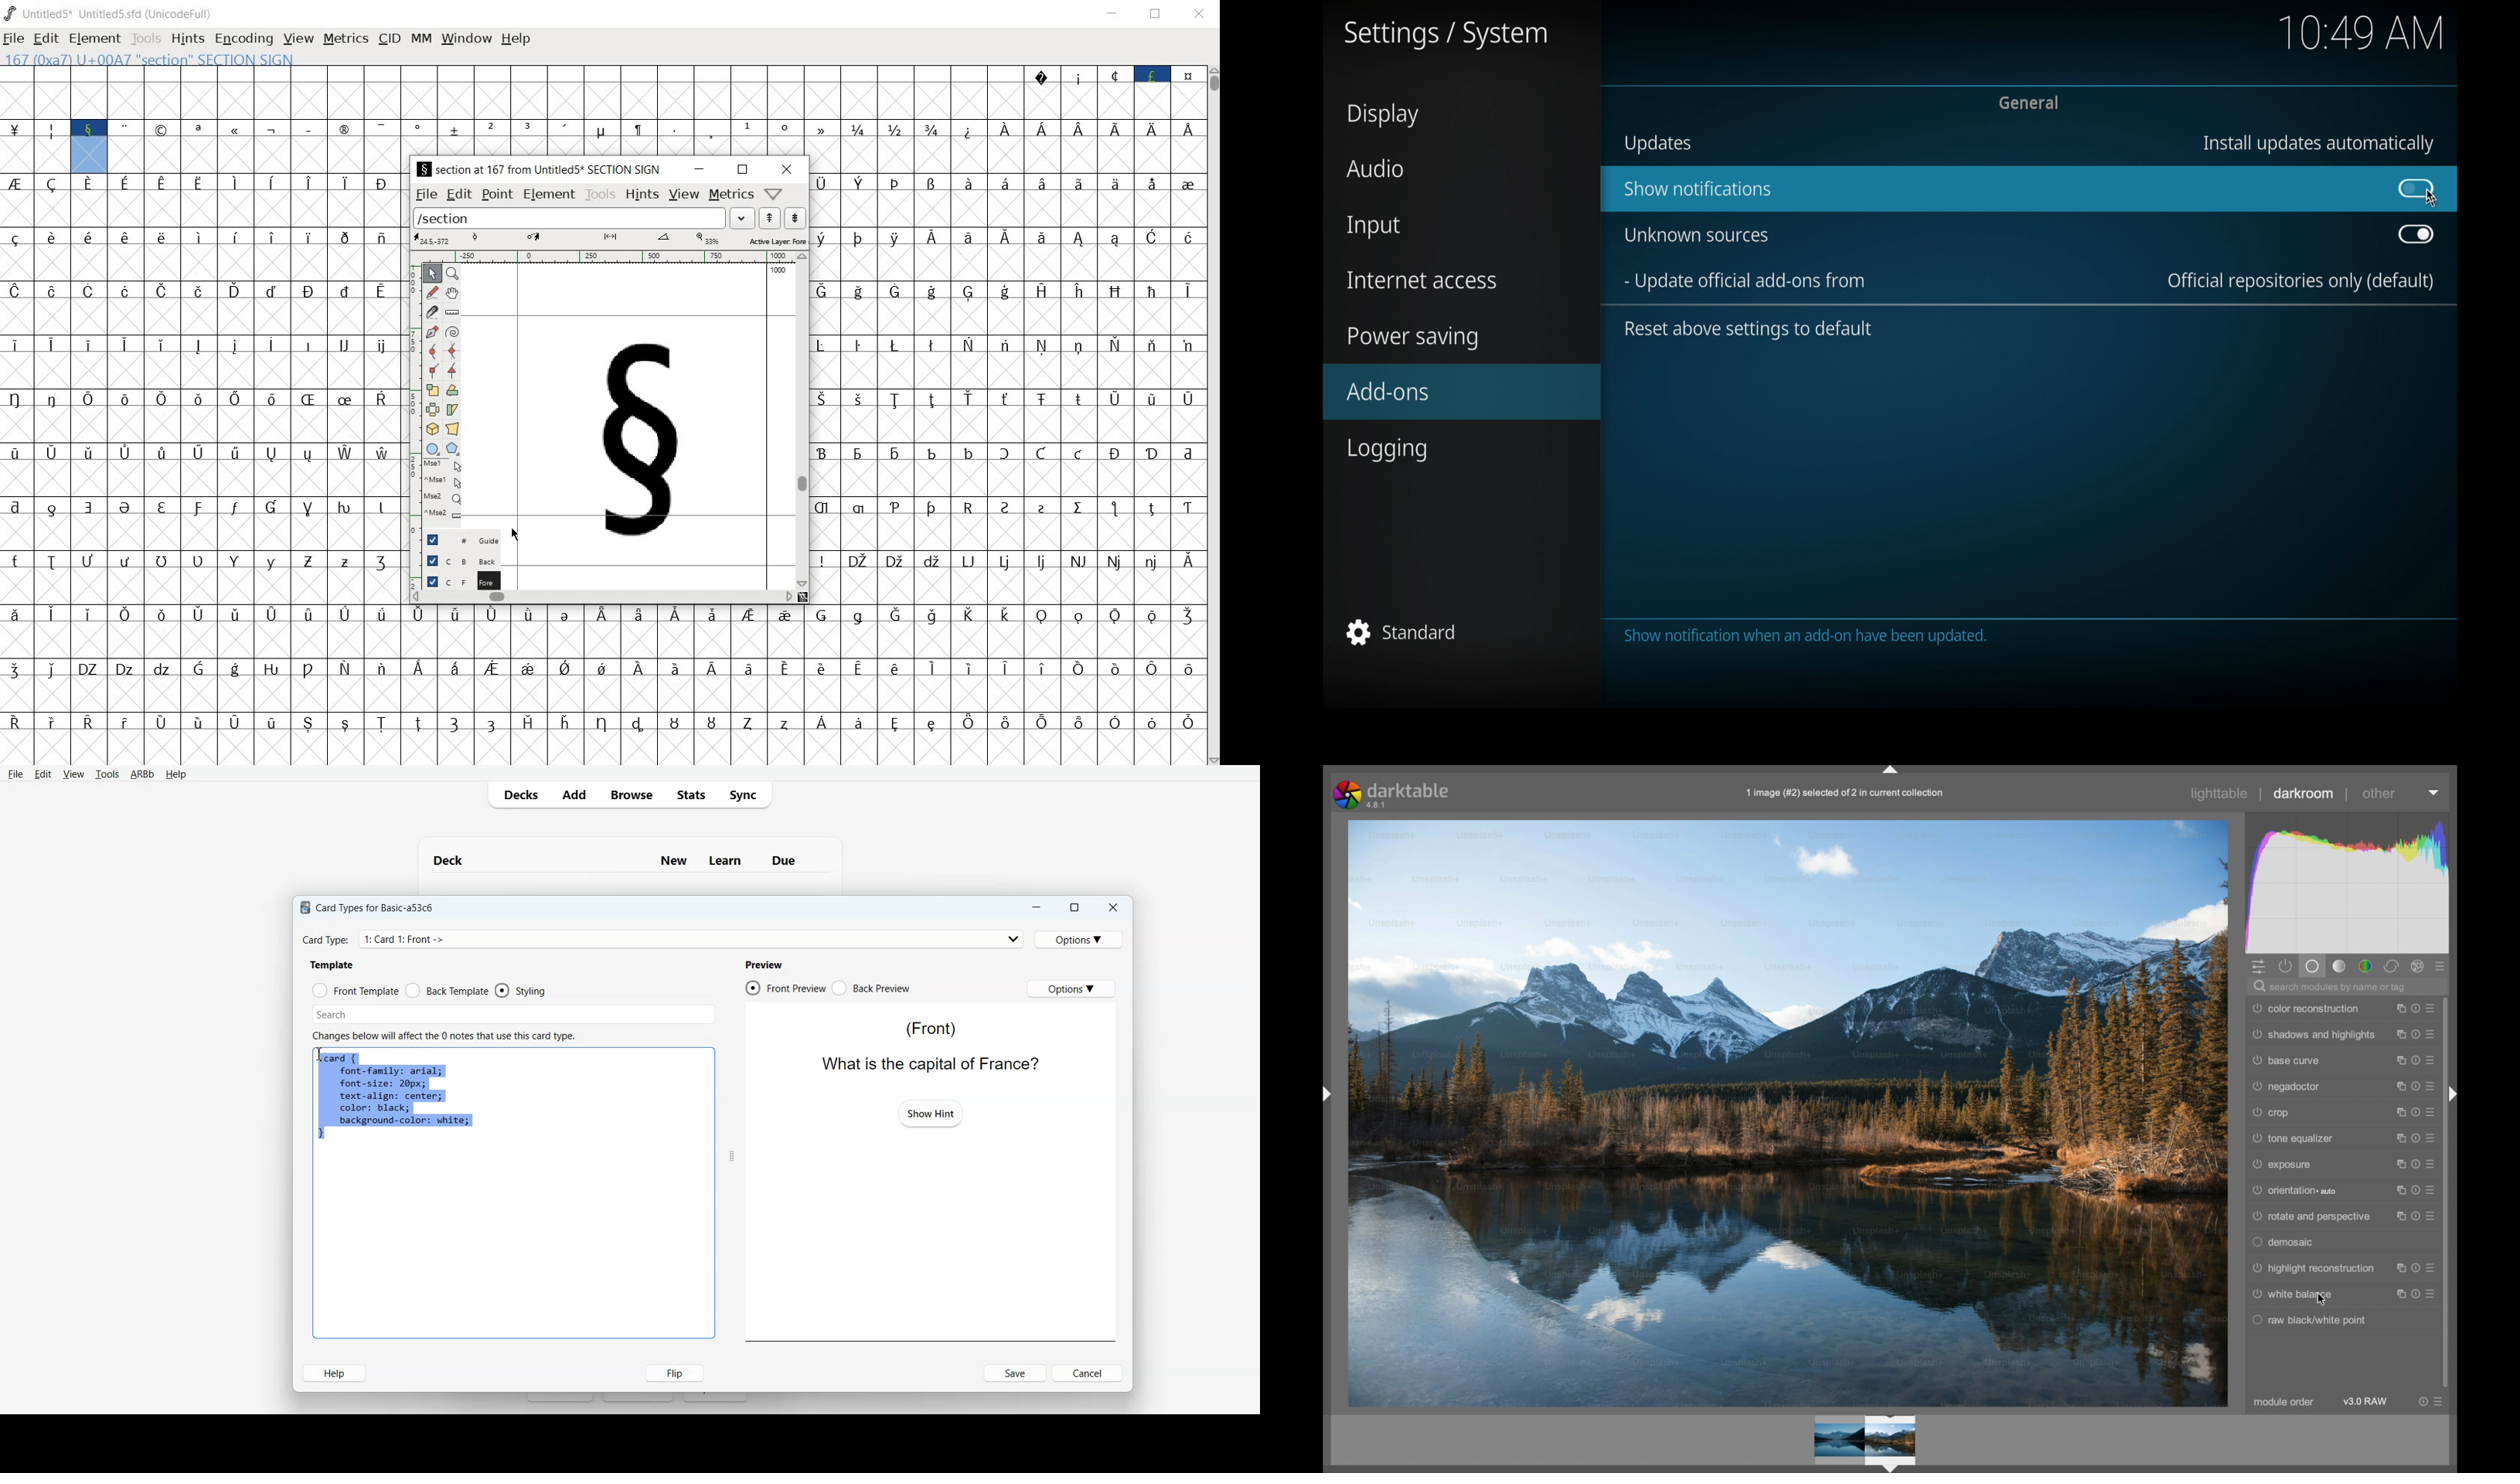 This screenshot has width=2520, height=1484. What do you see at coordinates (2414, 1138) in the screenshot?
I see `reset parameters` at bounding box center [2414, 1138].